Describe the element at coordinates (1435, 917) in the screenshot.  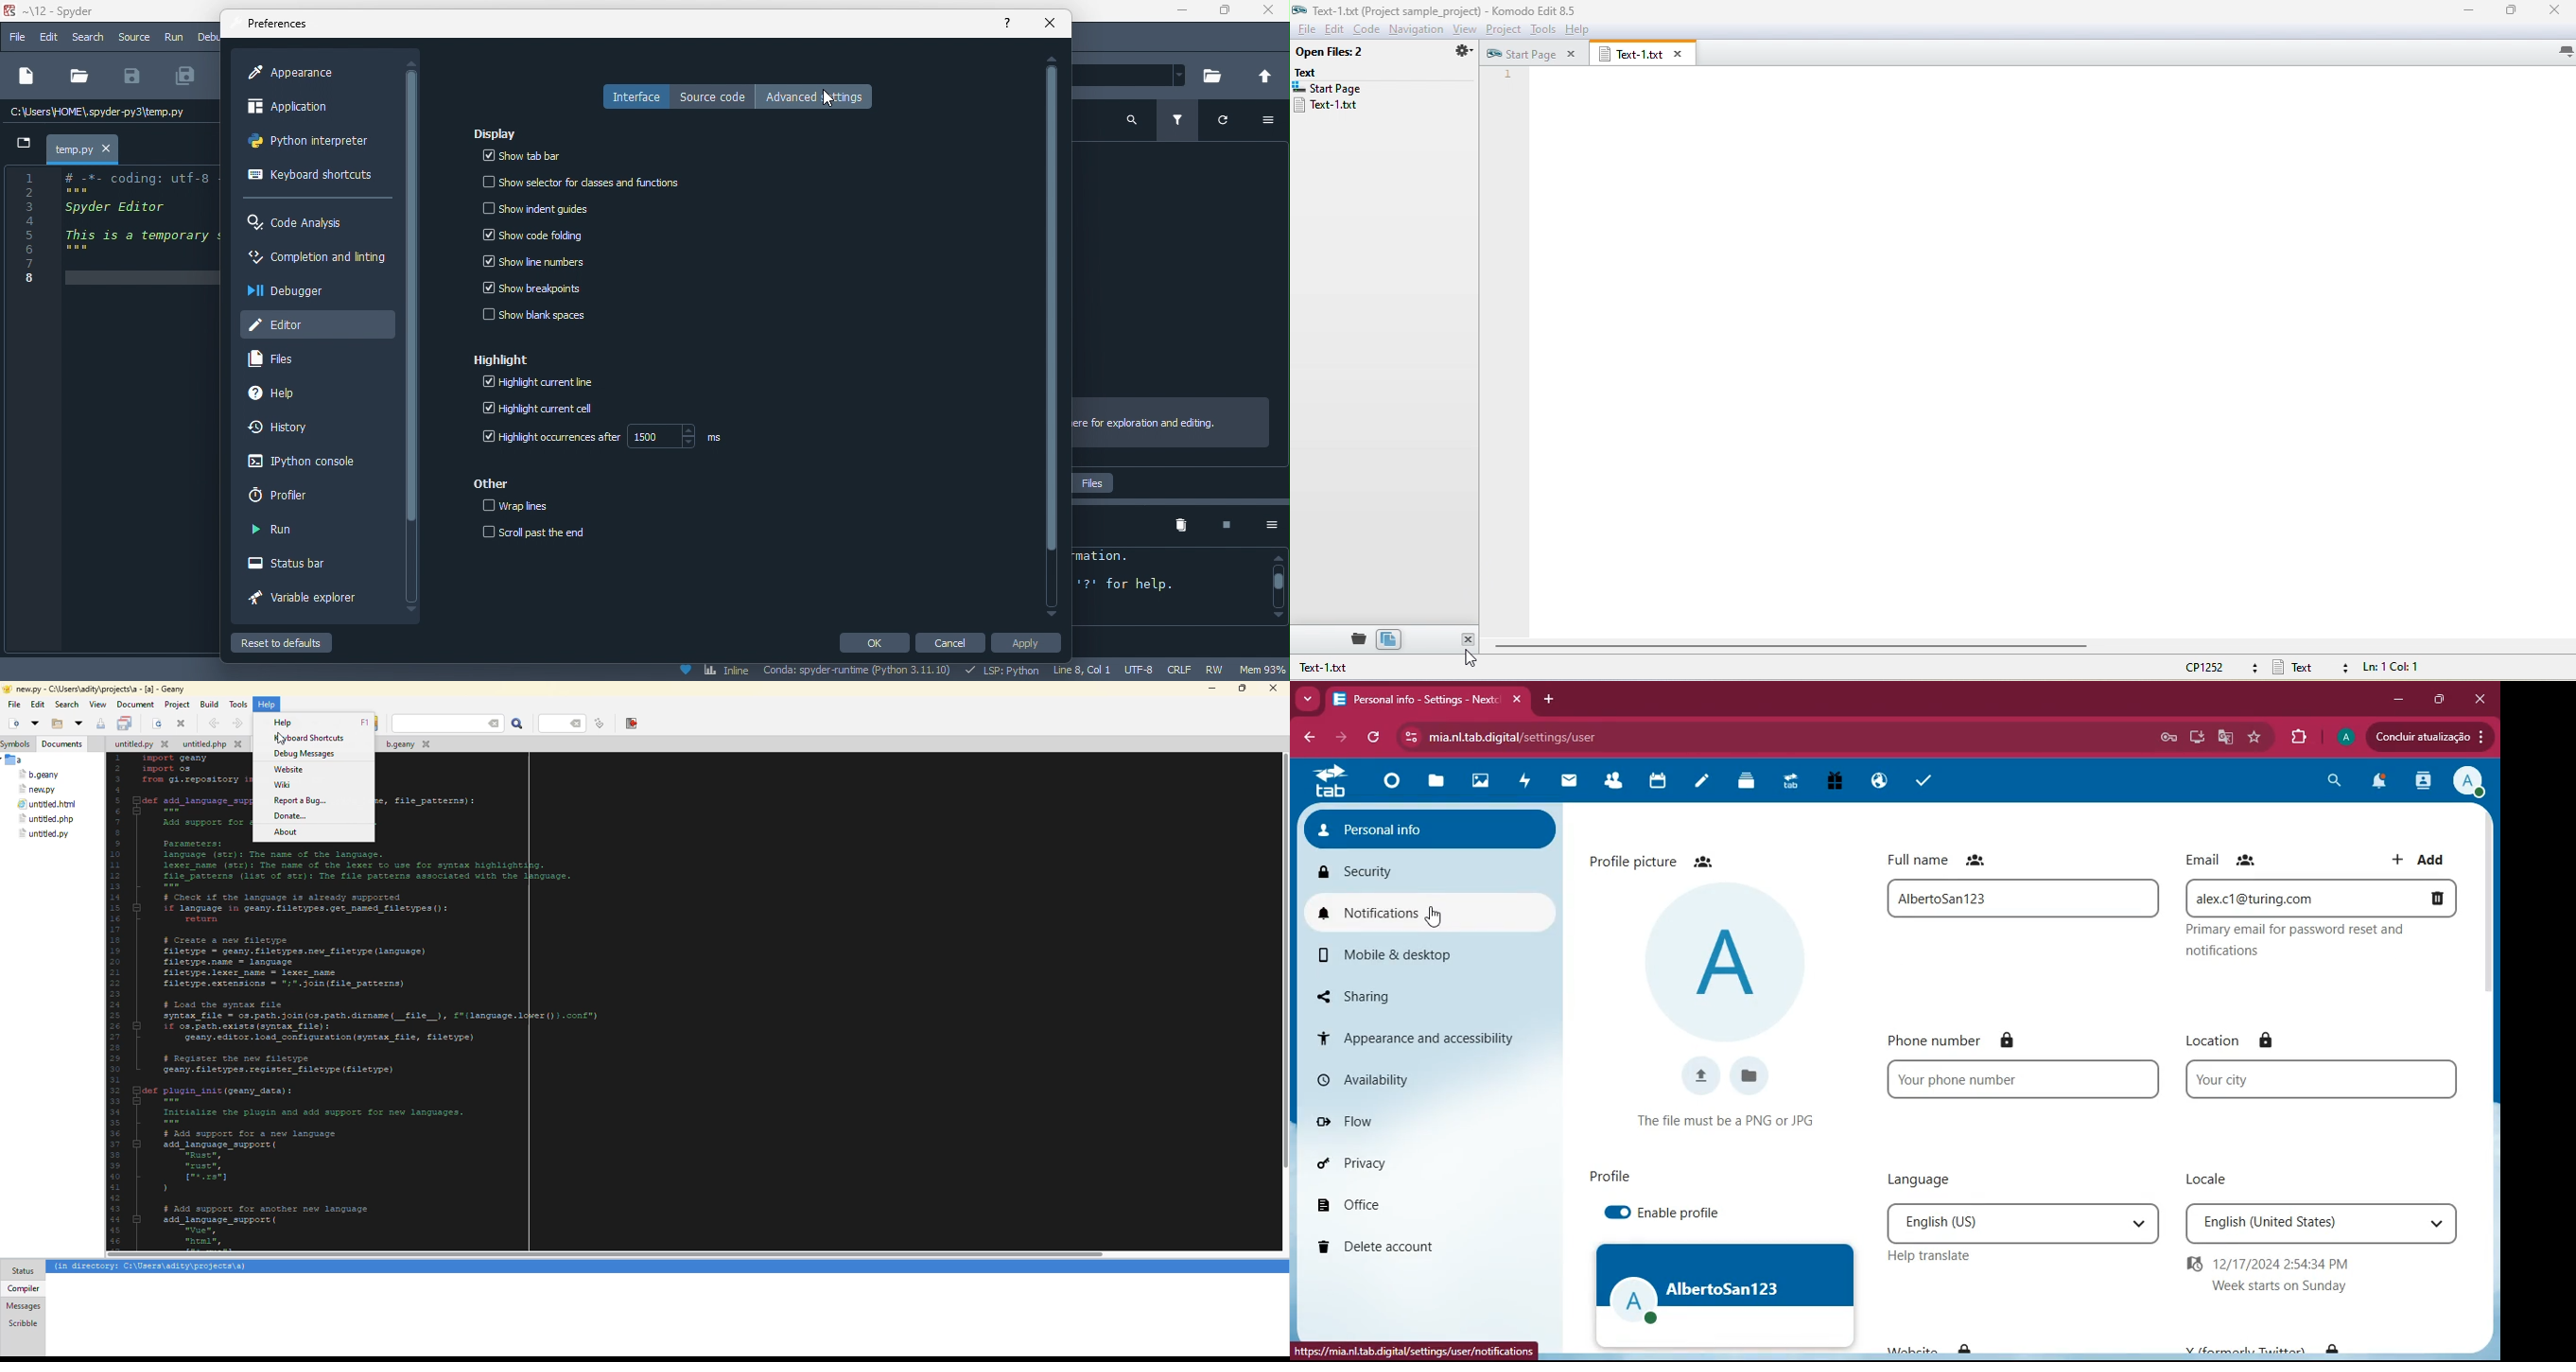
I see `Cursor` at that location.